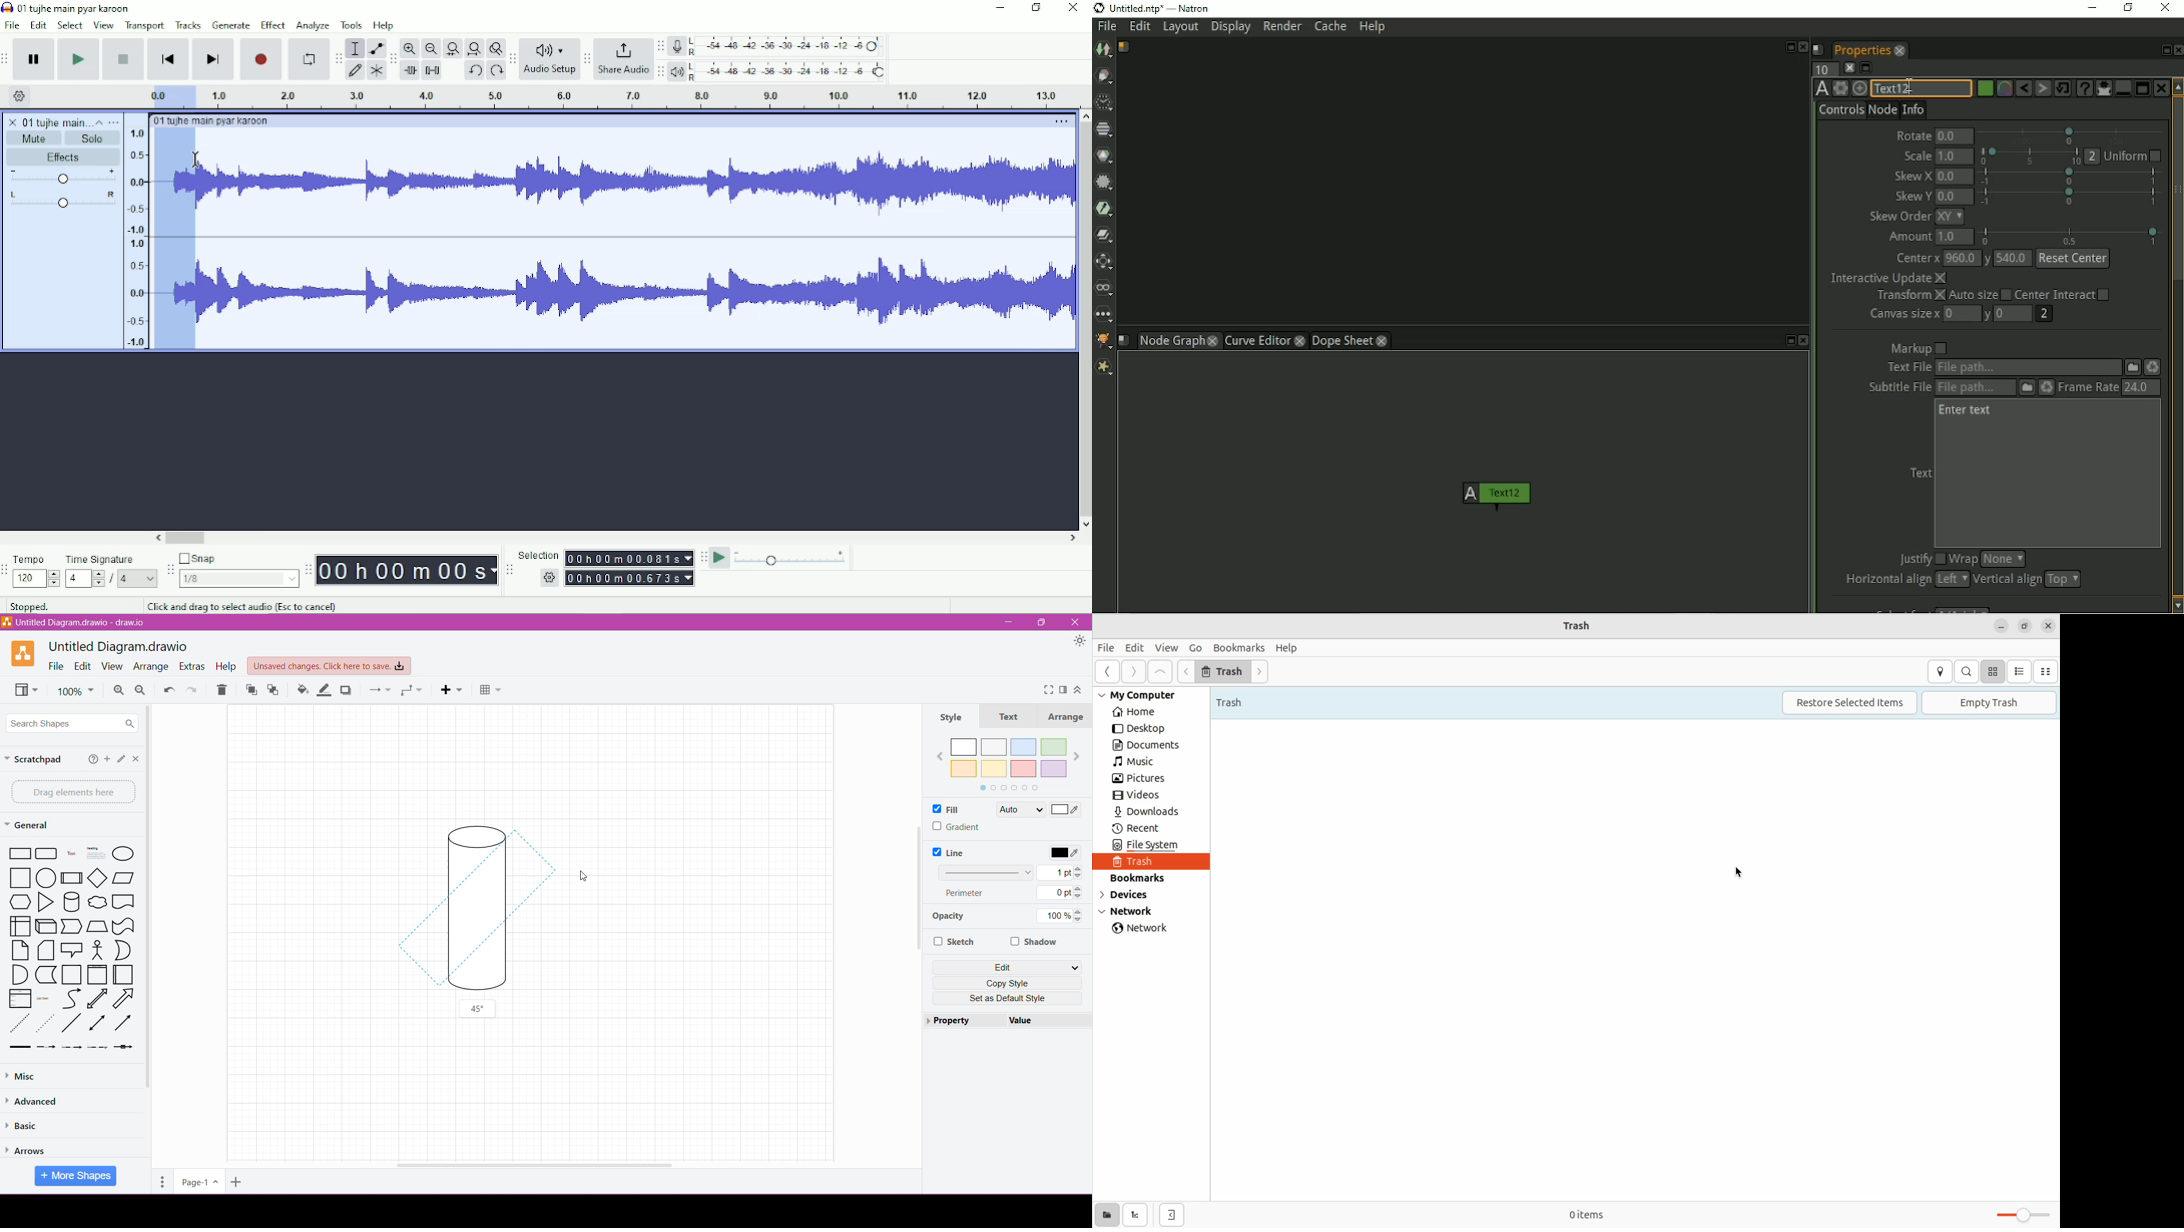  Describe the element at coordinates (71, 947) in the screenshot. I see `Shapes` at that location.